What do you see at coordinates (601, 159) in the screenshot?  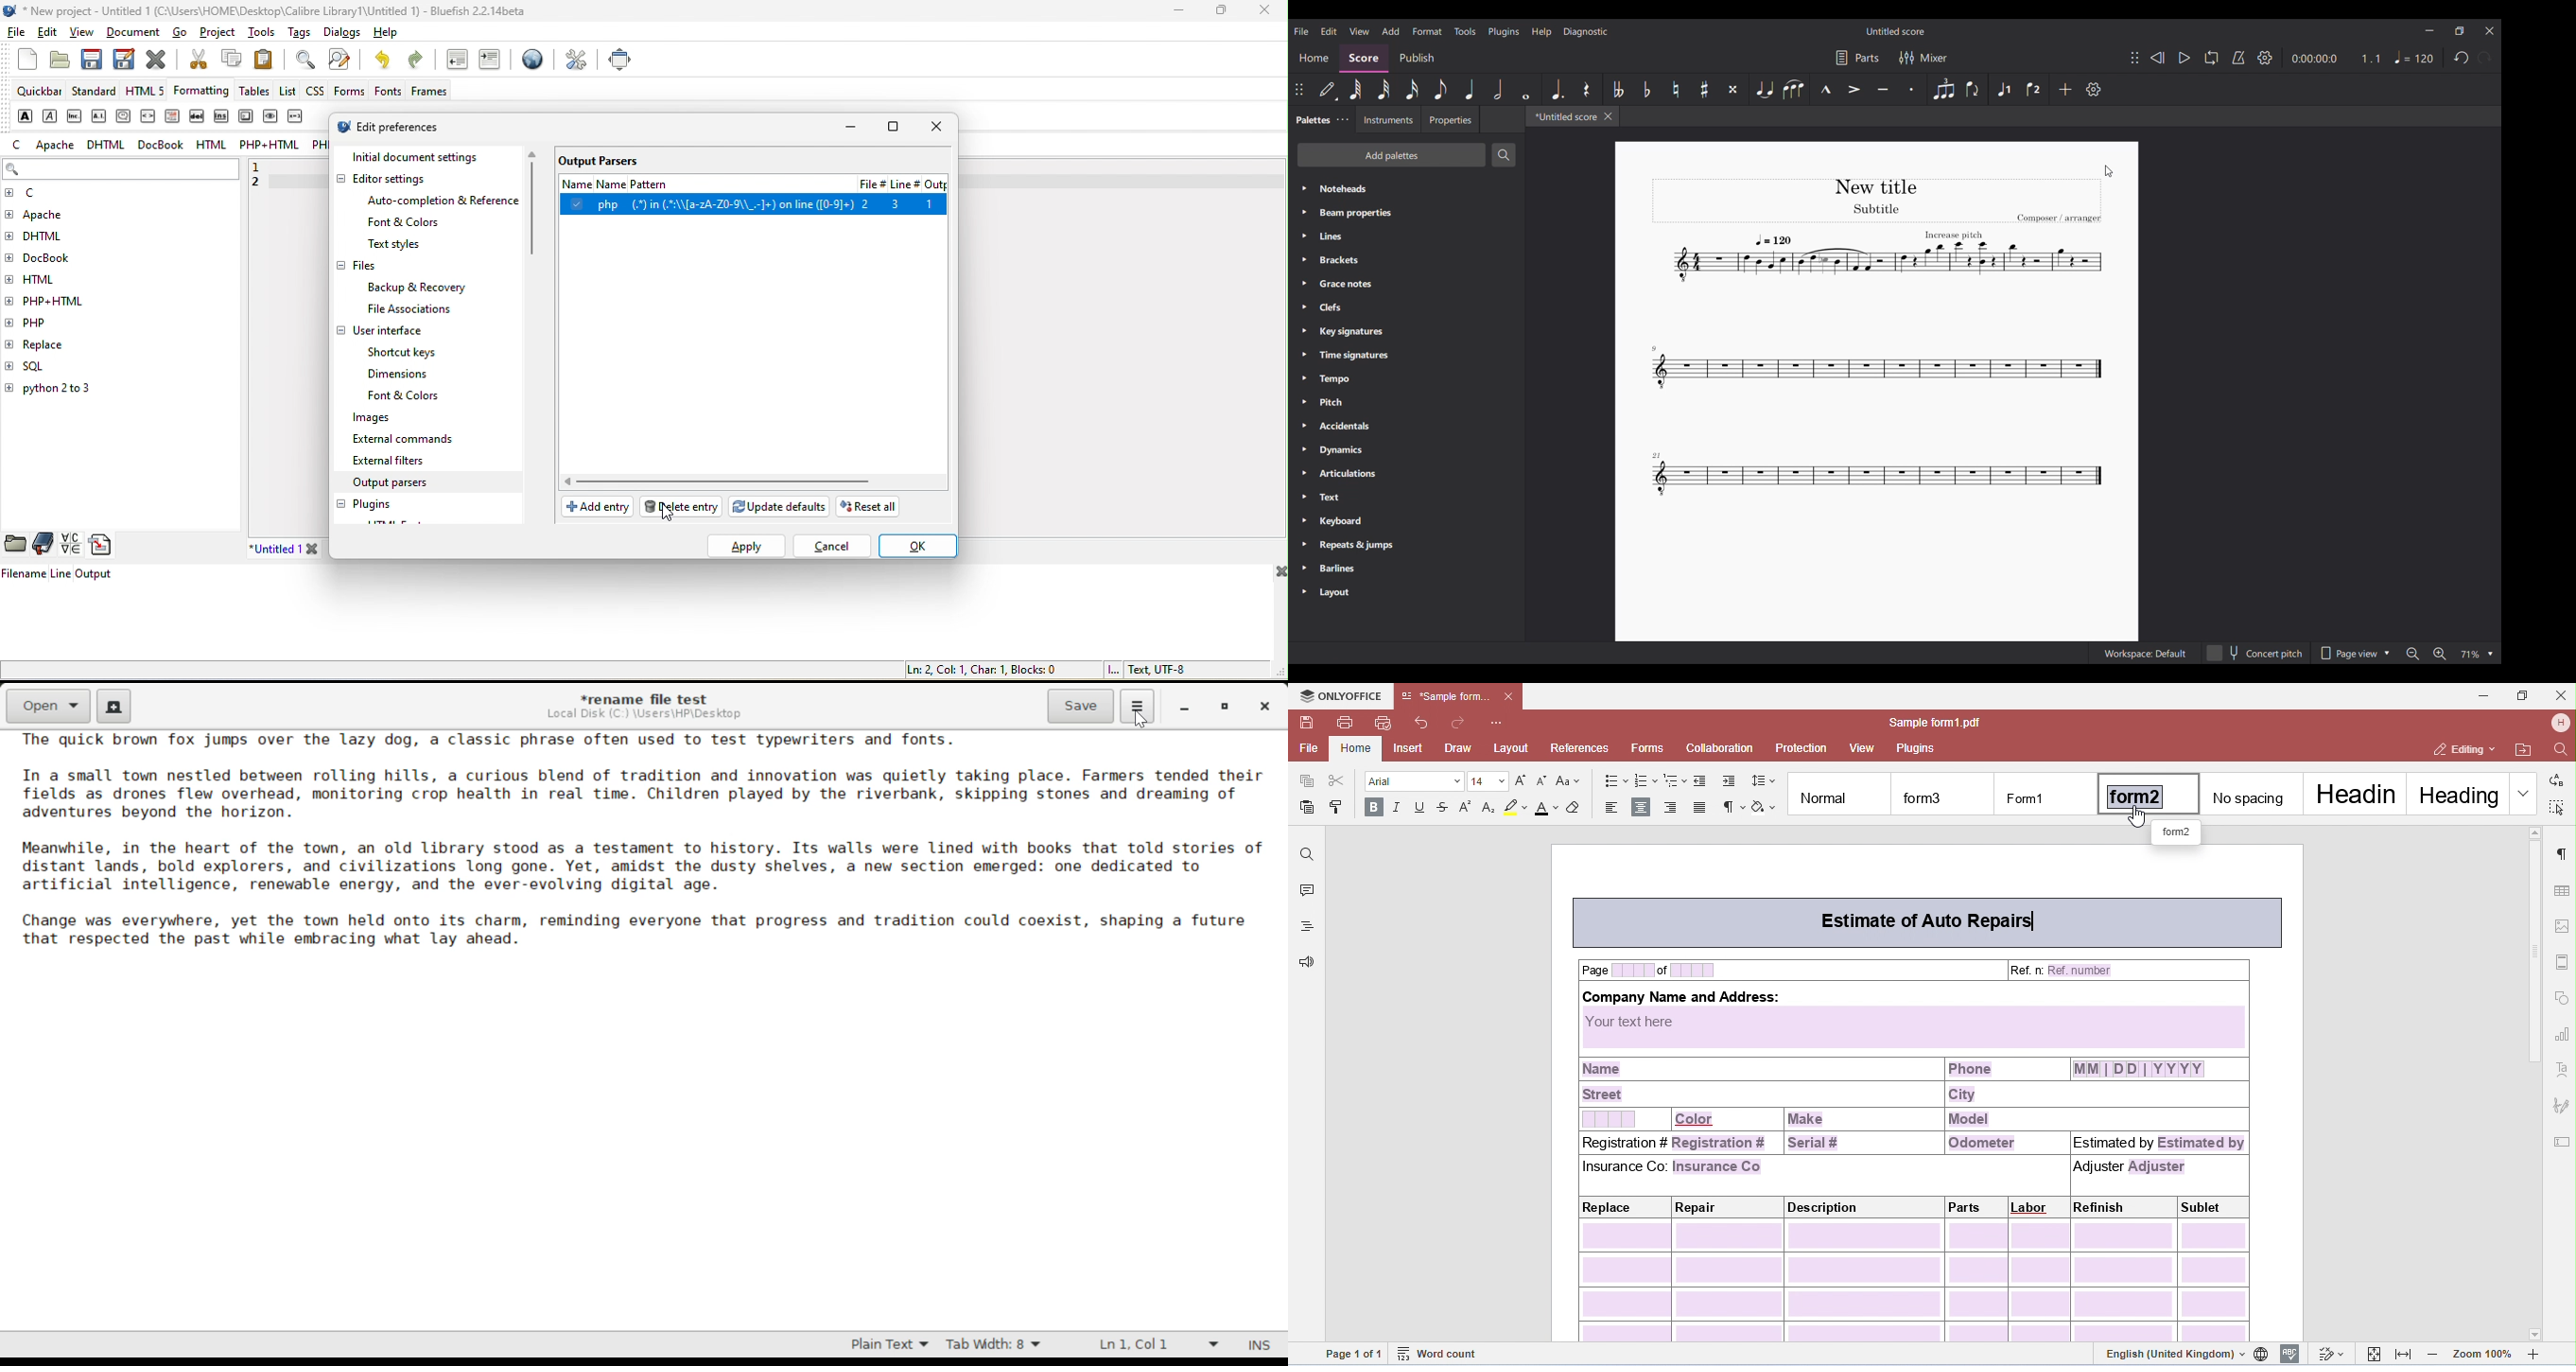 I see `output parsers` at bounding box center [601, 159].